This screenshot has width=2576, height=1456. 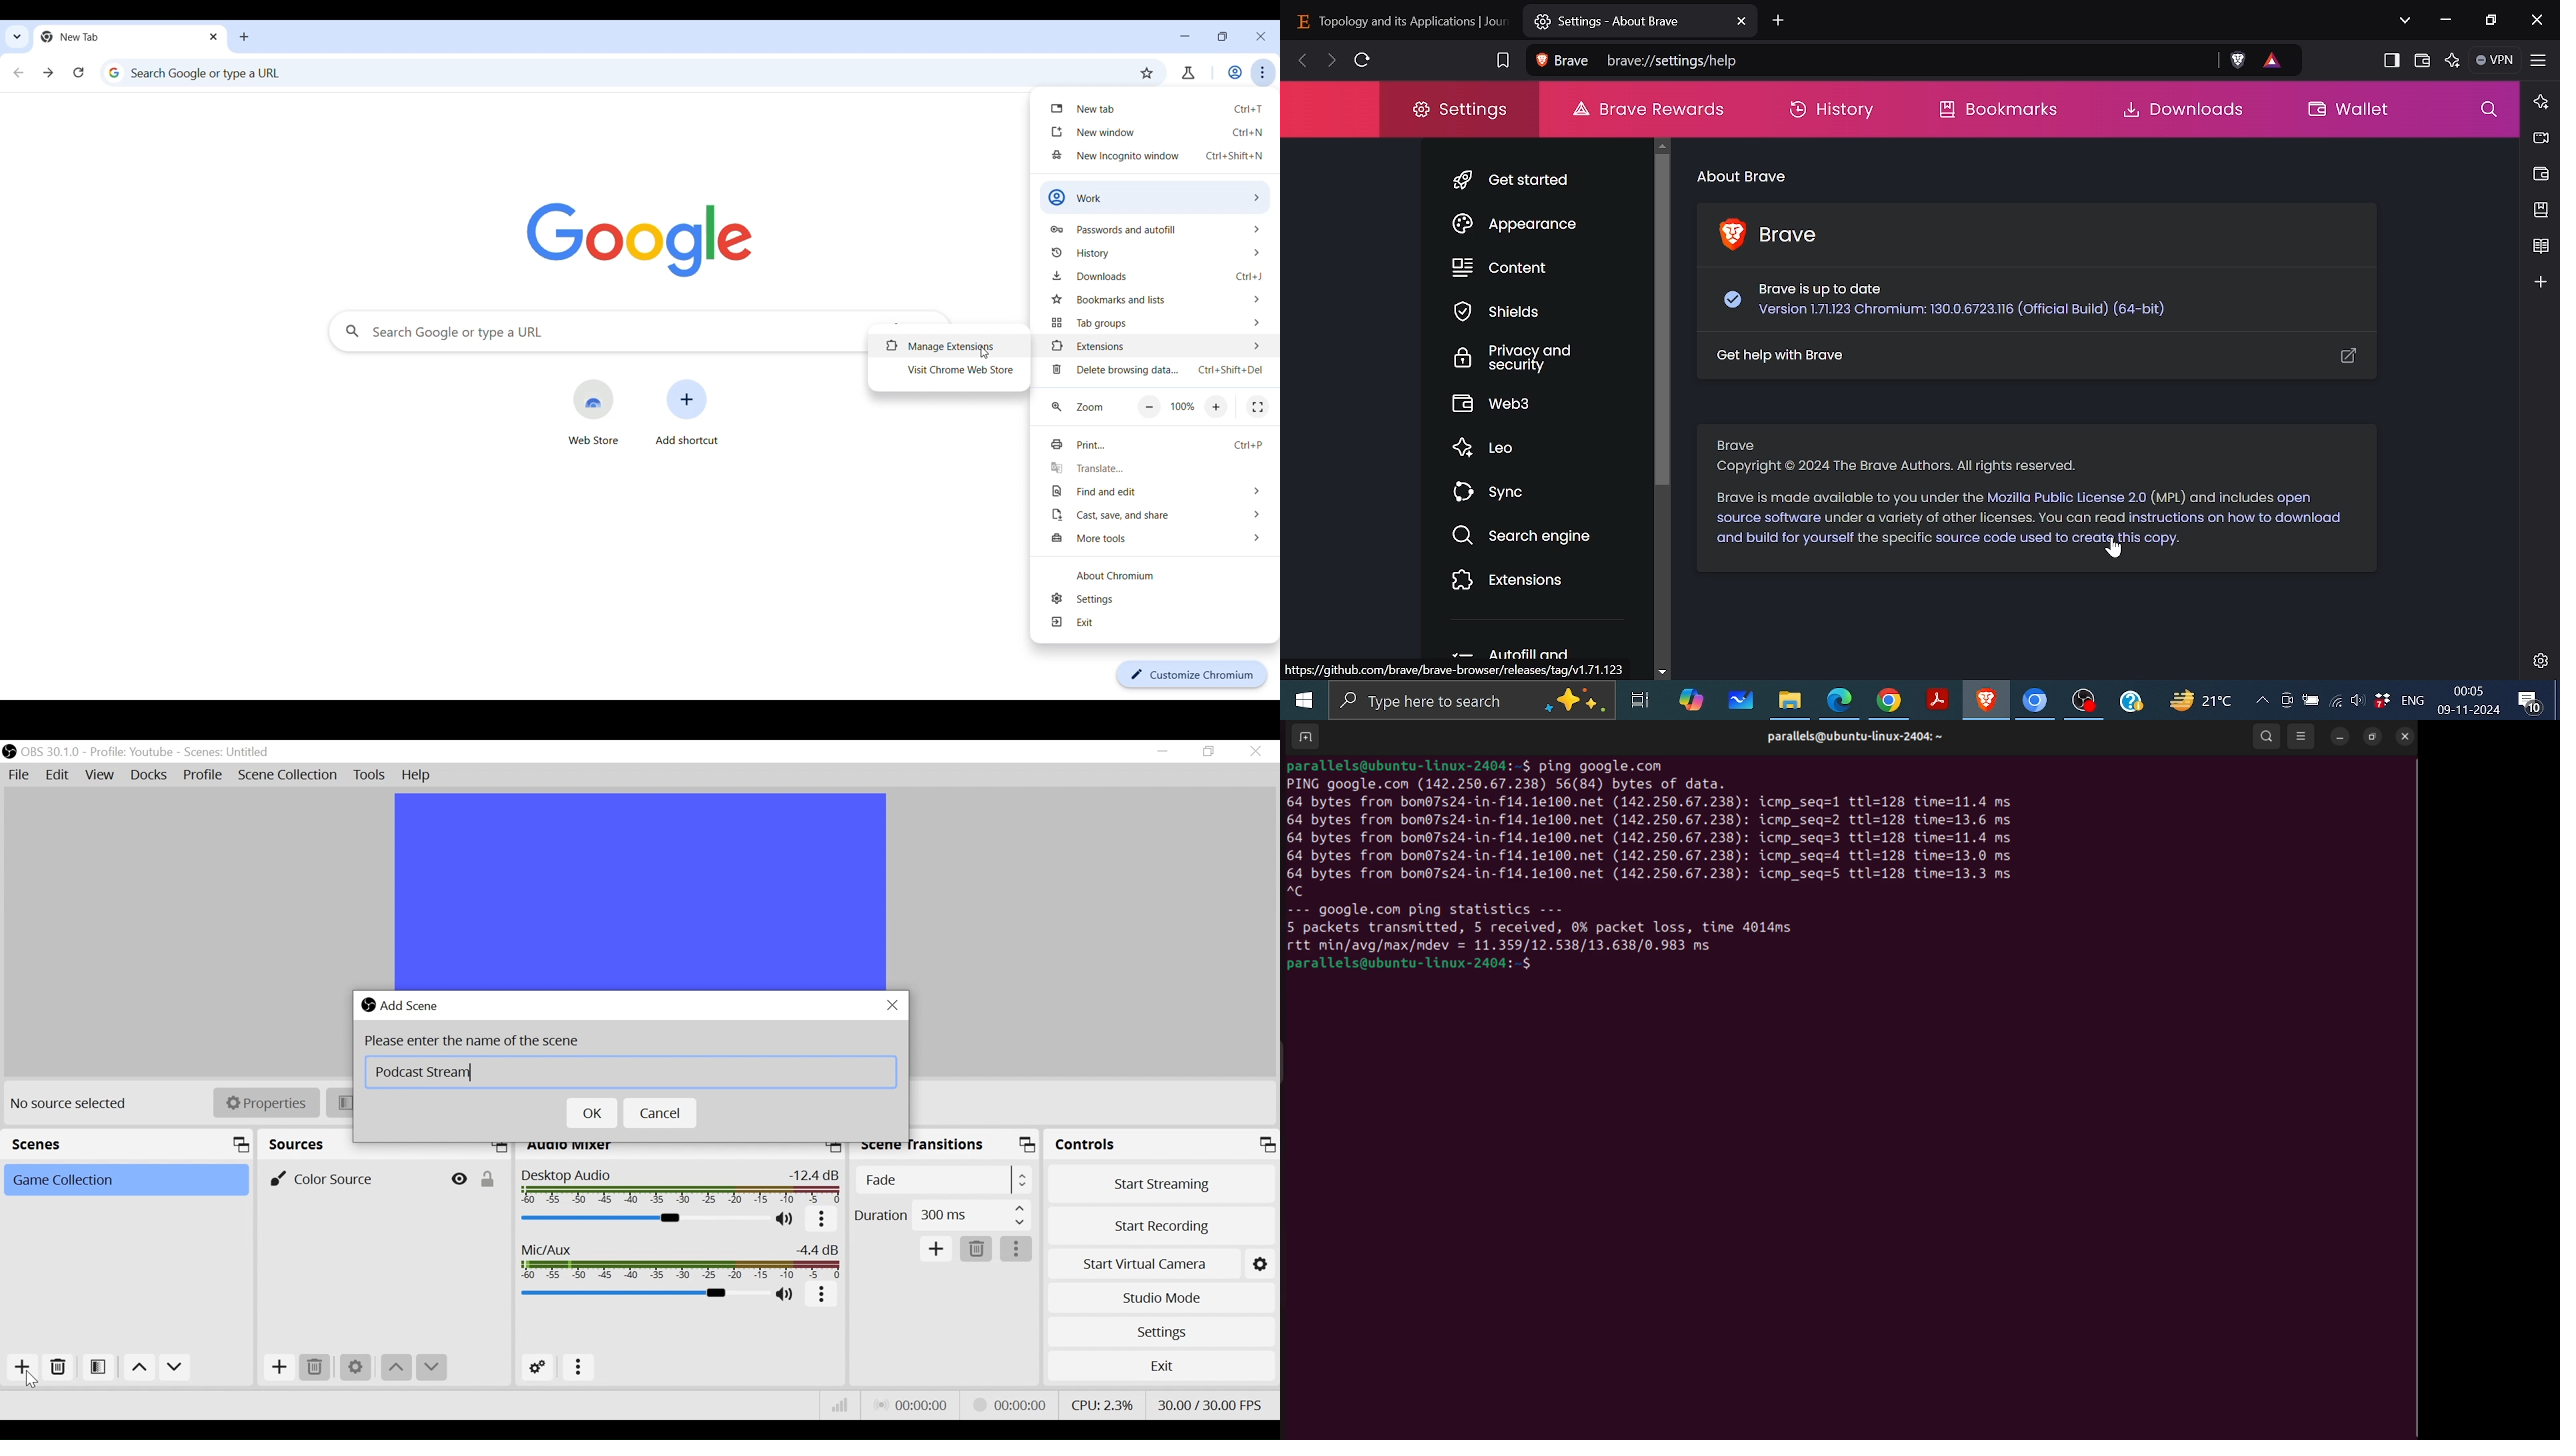 What do you see at coordinates (353, 1178) in the screenshot?
I see `Color Source` at bounding box center [353, 1178].